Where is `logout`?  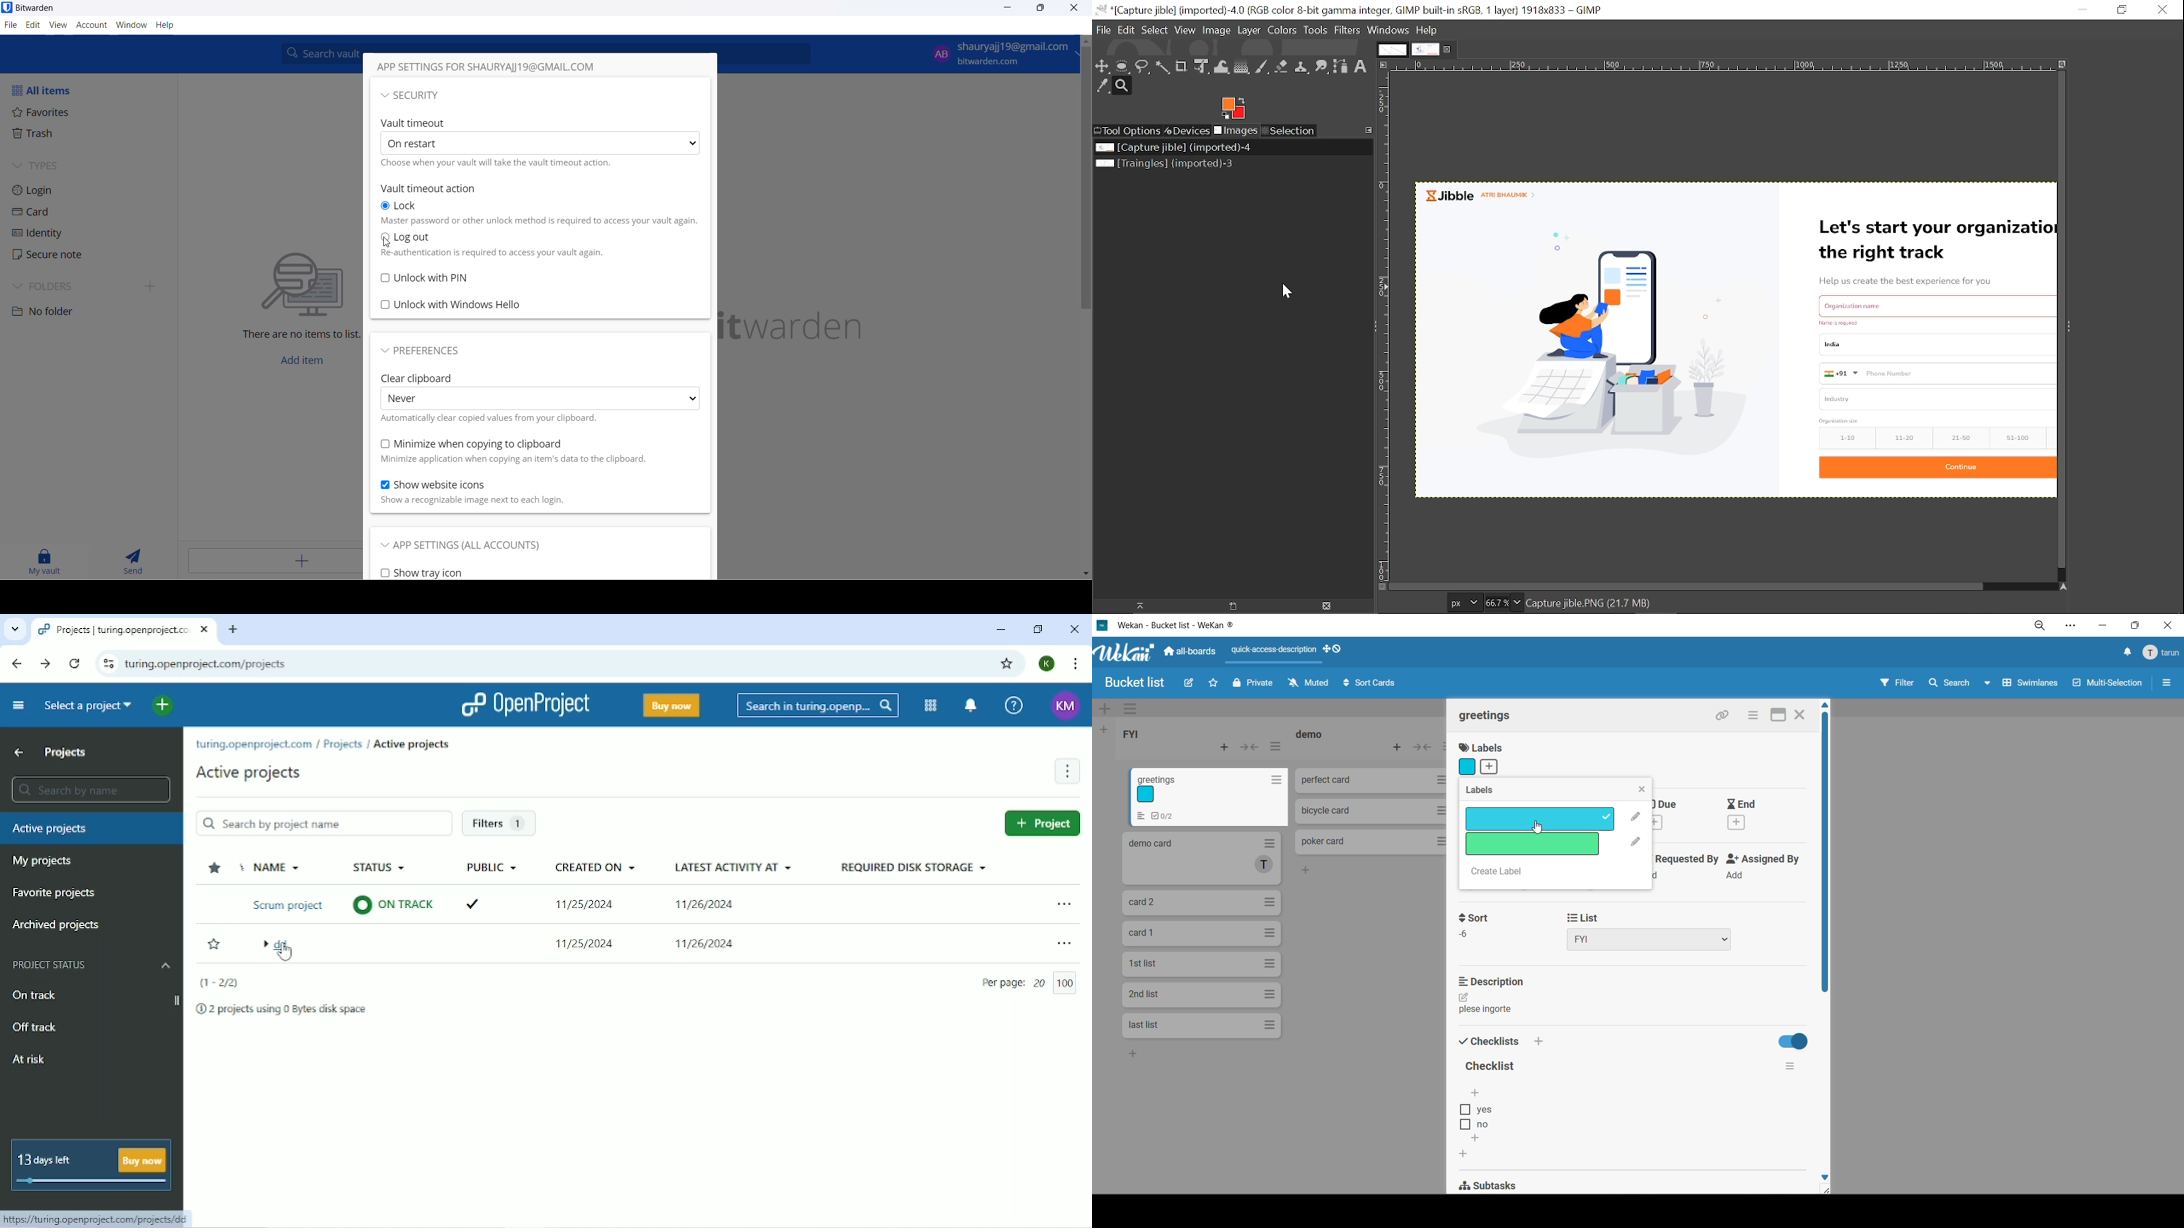
logout is located at coordinates (421, 236).